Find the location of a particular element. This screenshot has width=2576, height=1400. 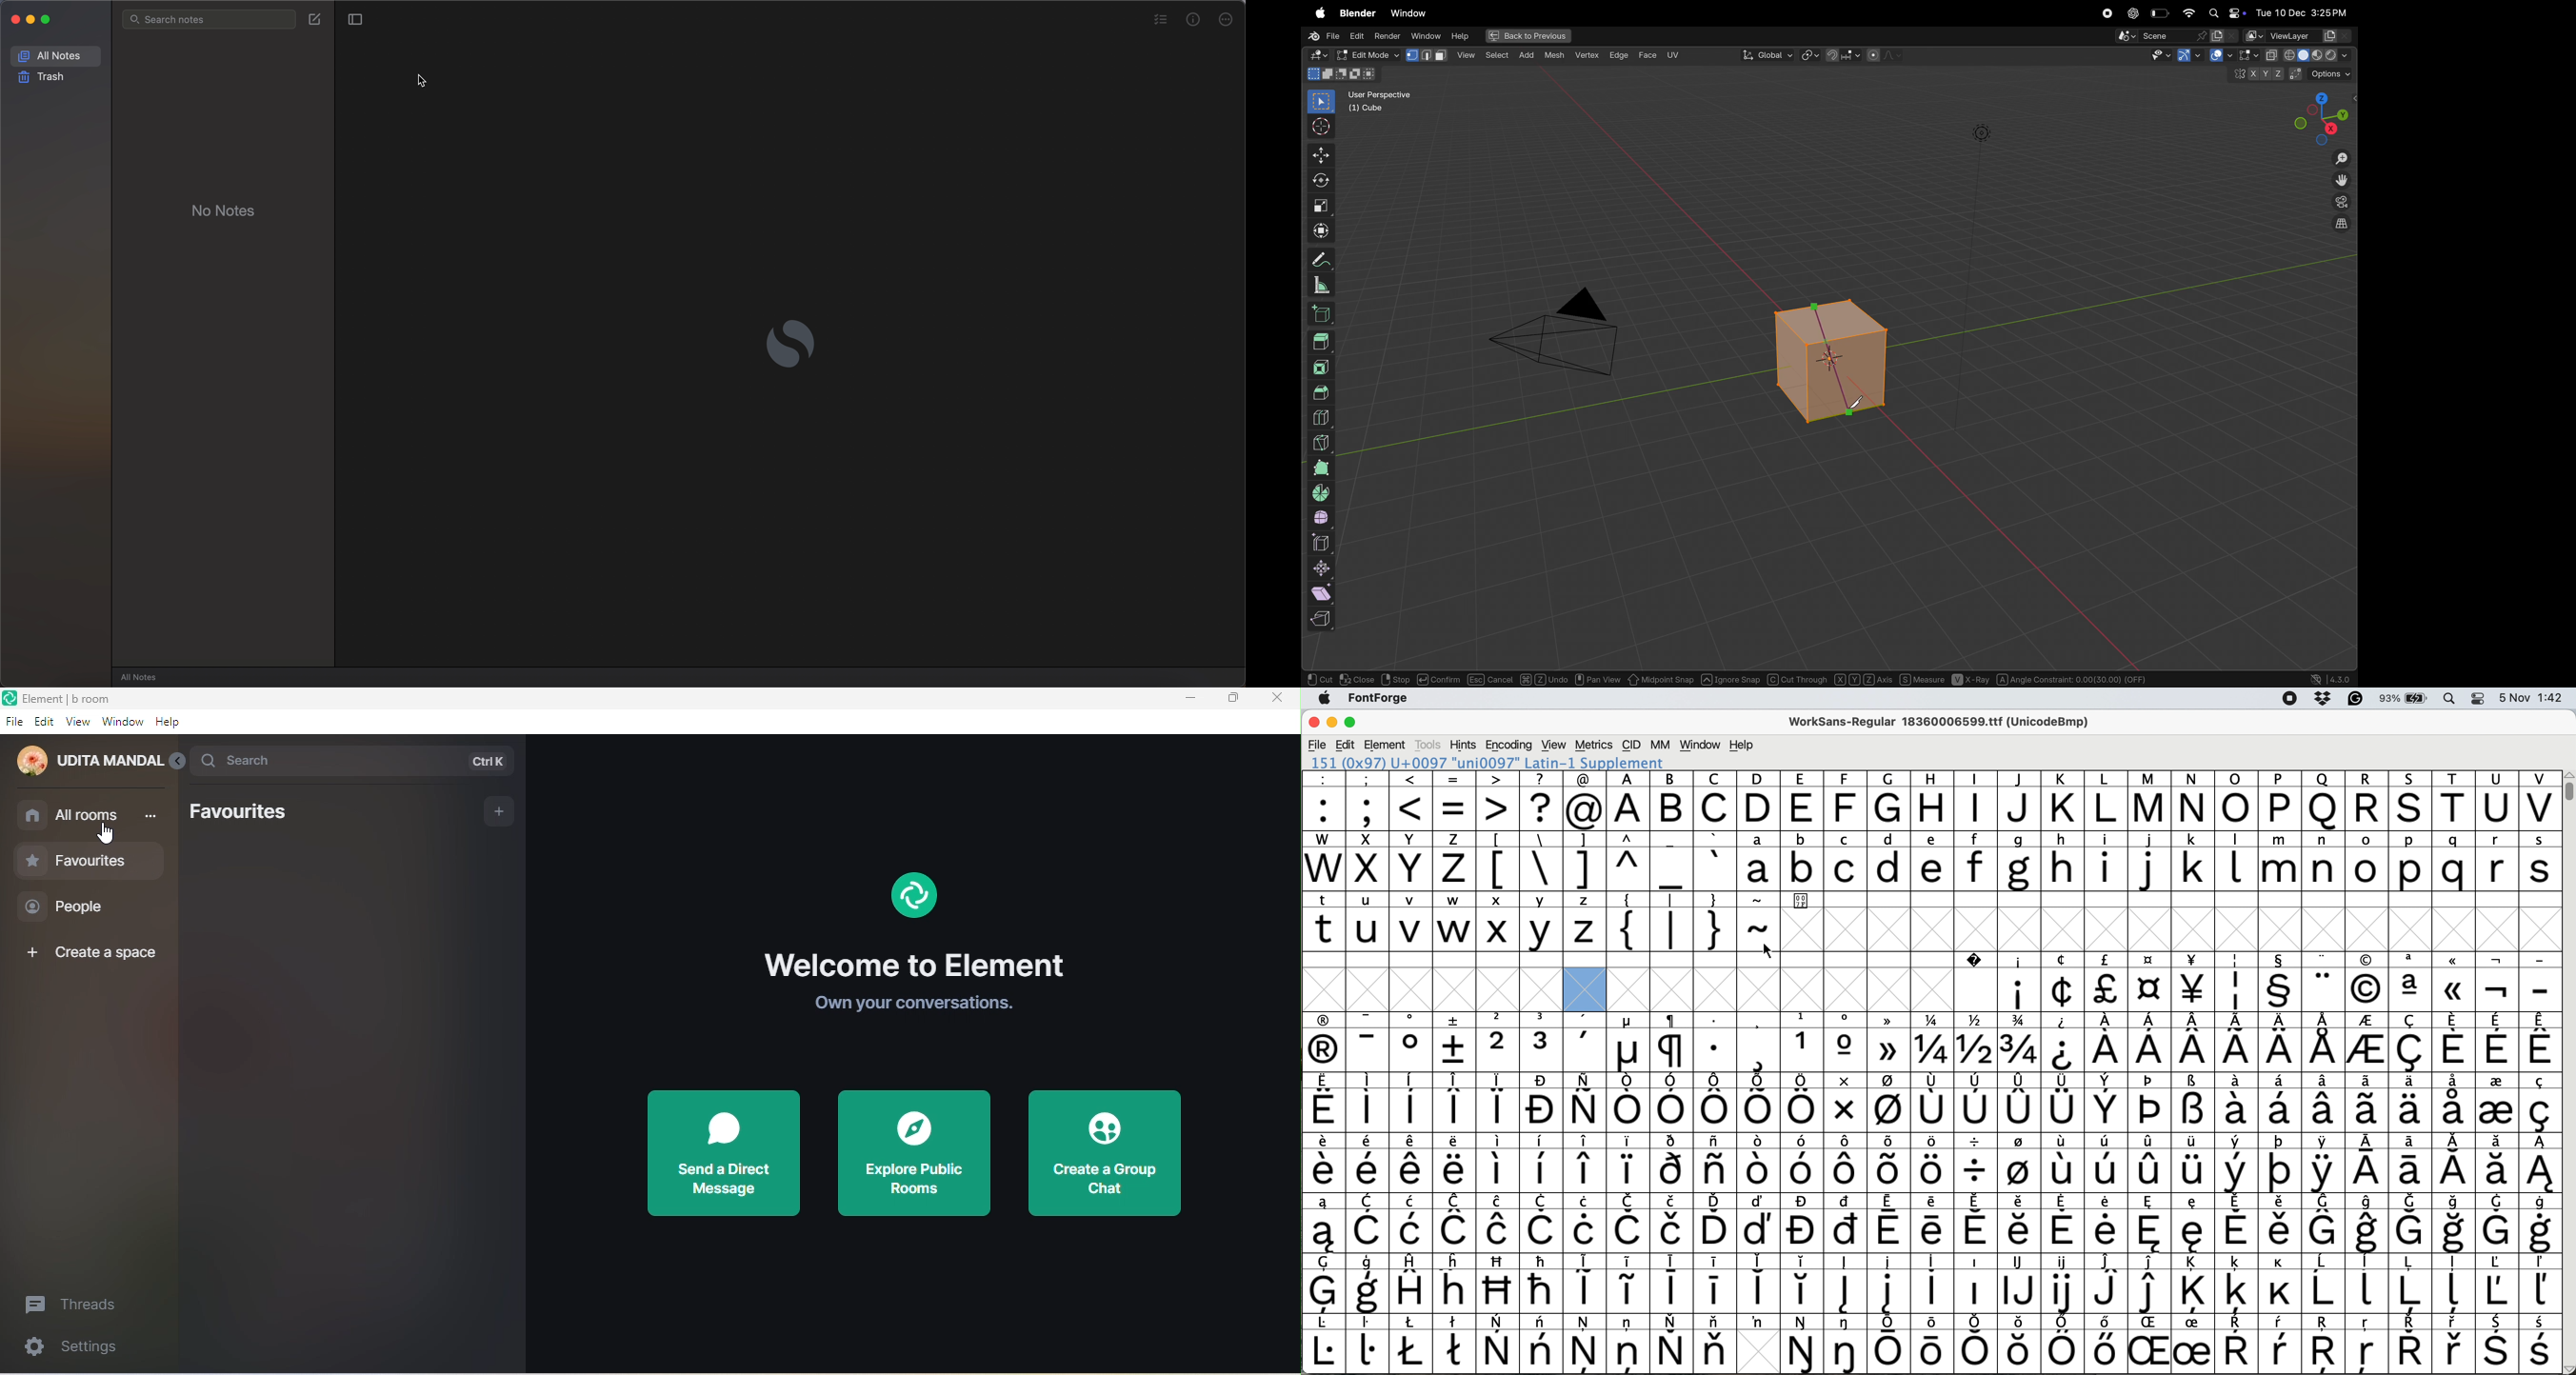

toggle sidebar is located at coordinates (354, 19).